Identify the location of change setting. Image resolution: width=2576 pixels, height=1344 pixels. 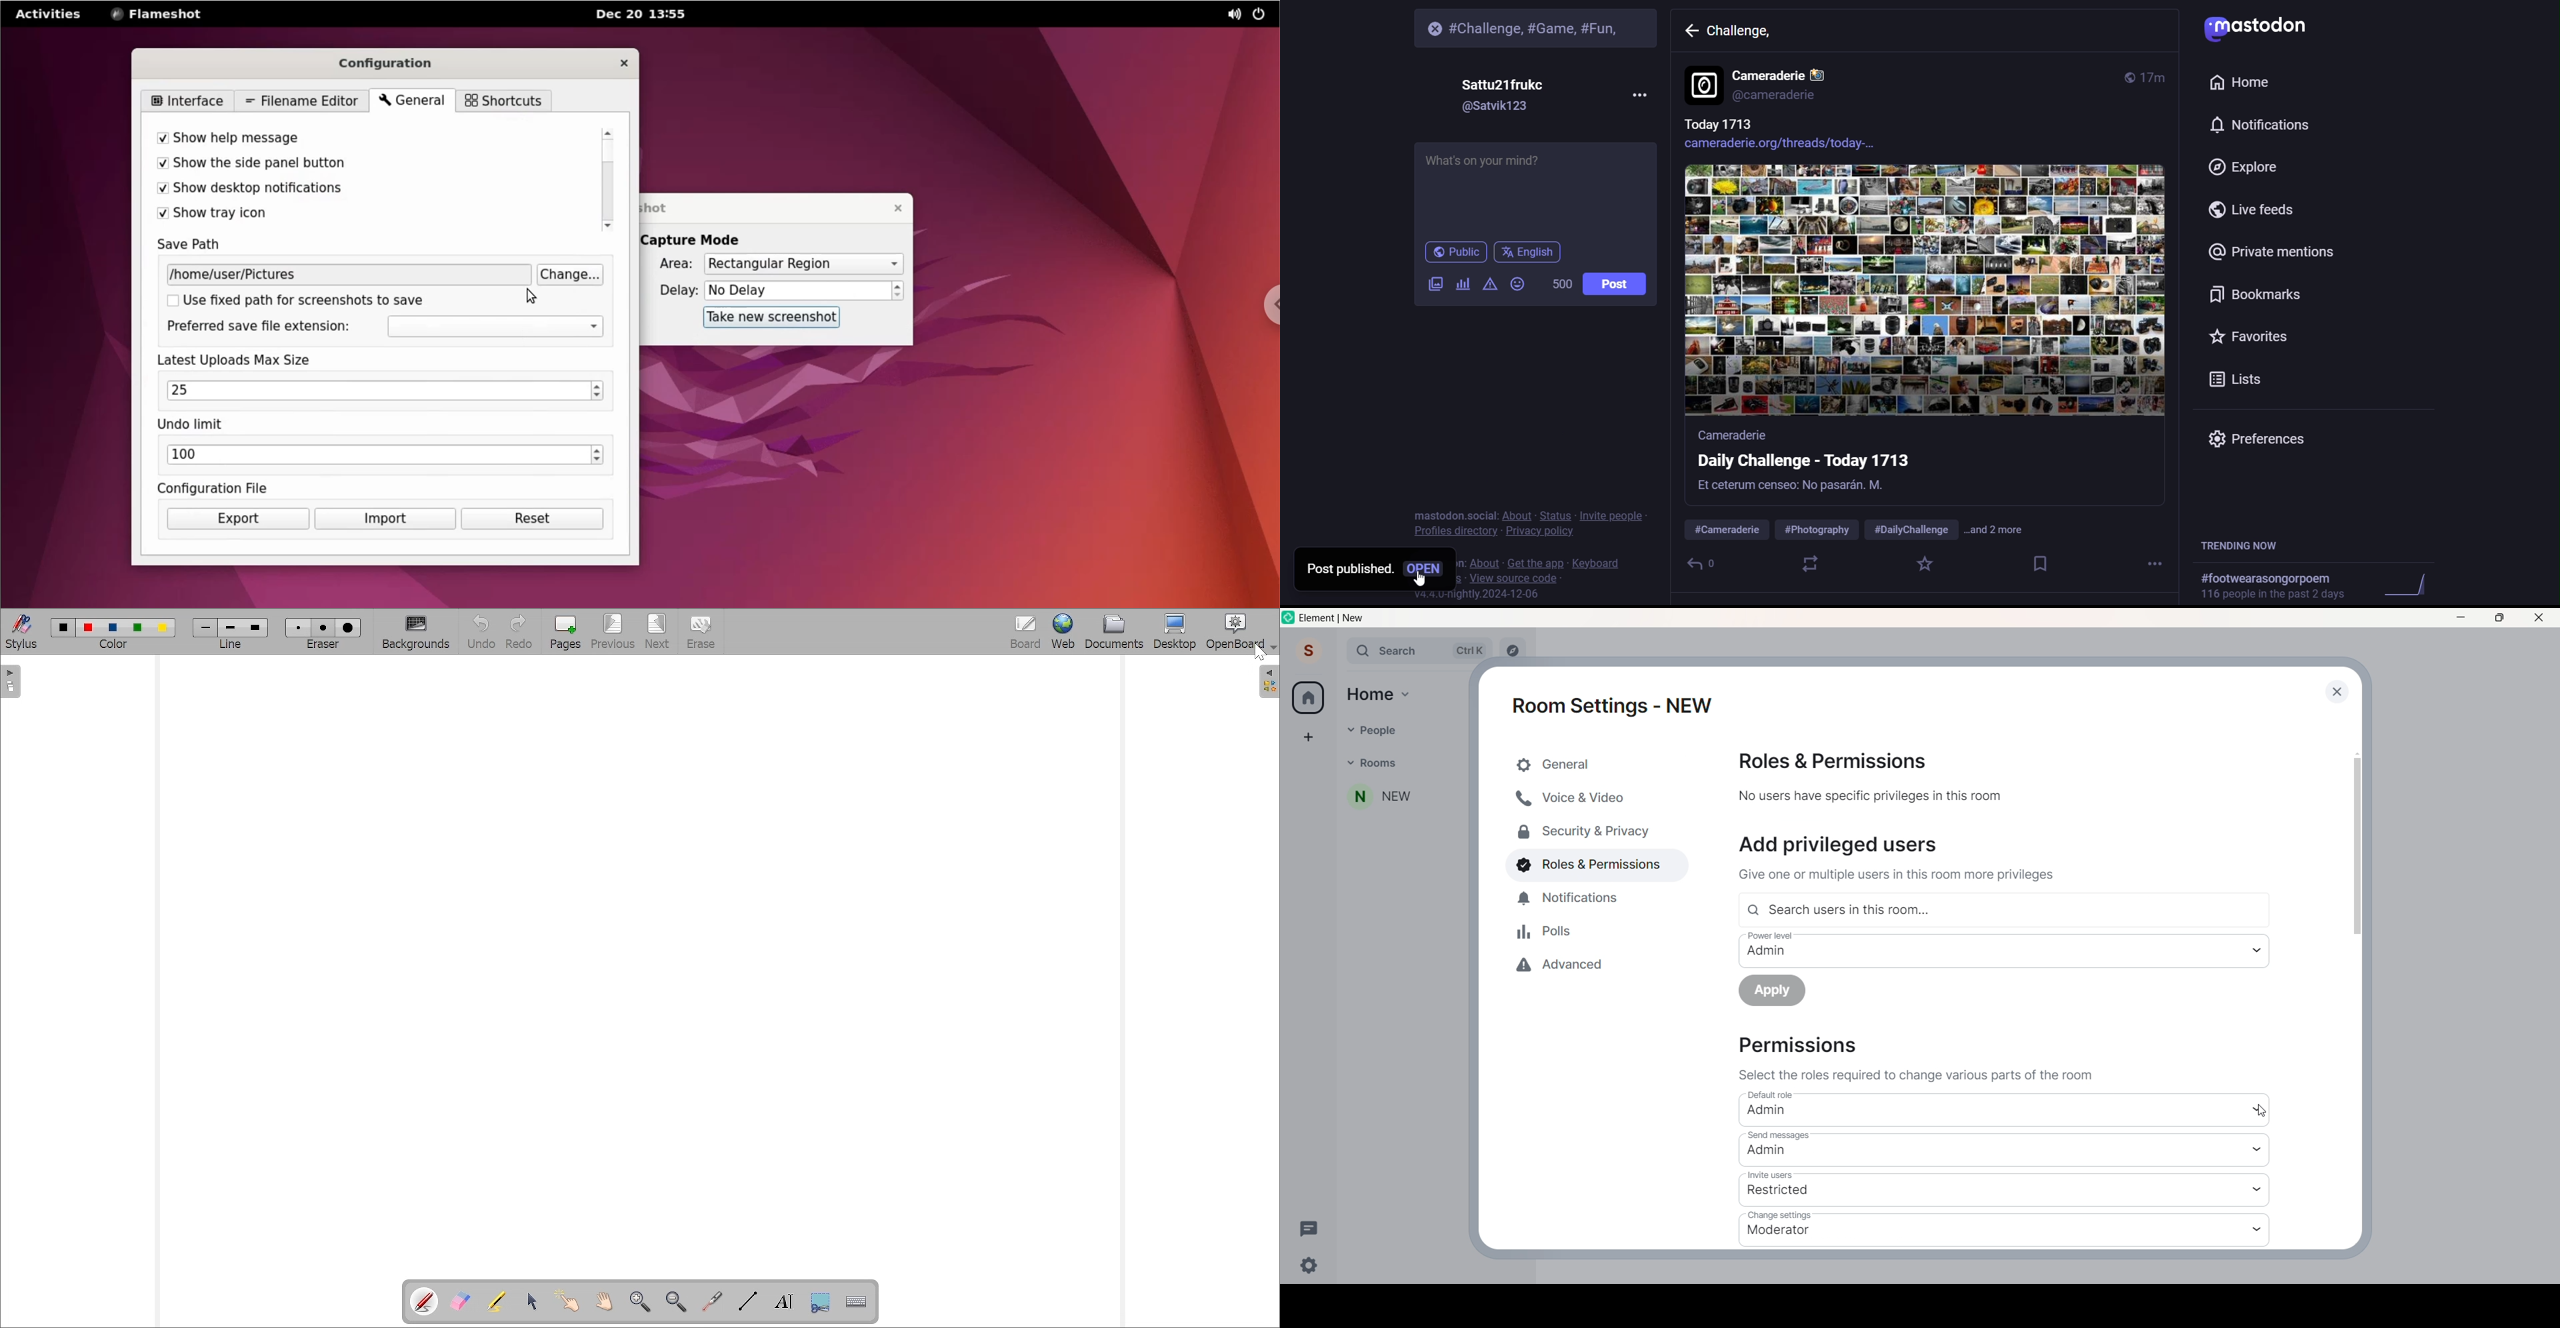
(1987, 1230).